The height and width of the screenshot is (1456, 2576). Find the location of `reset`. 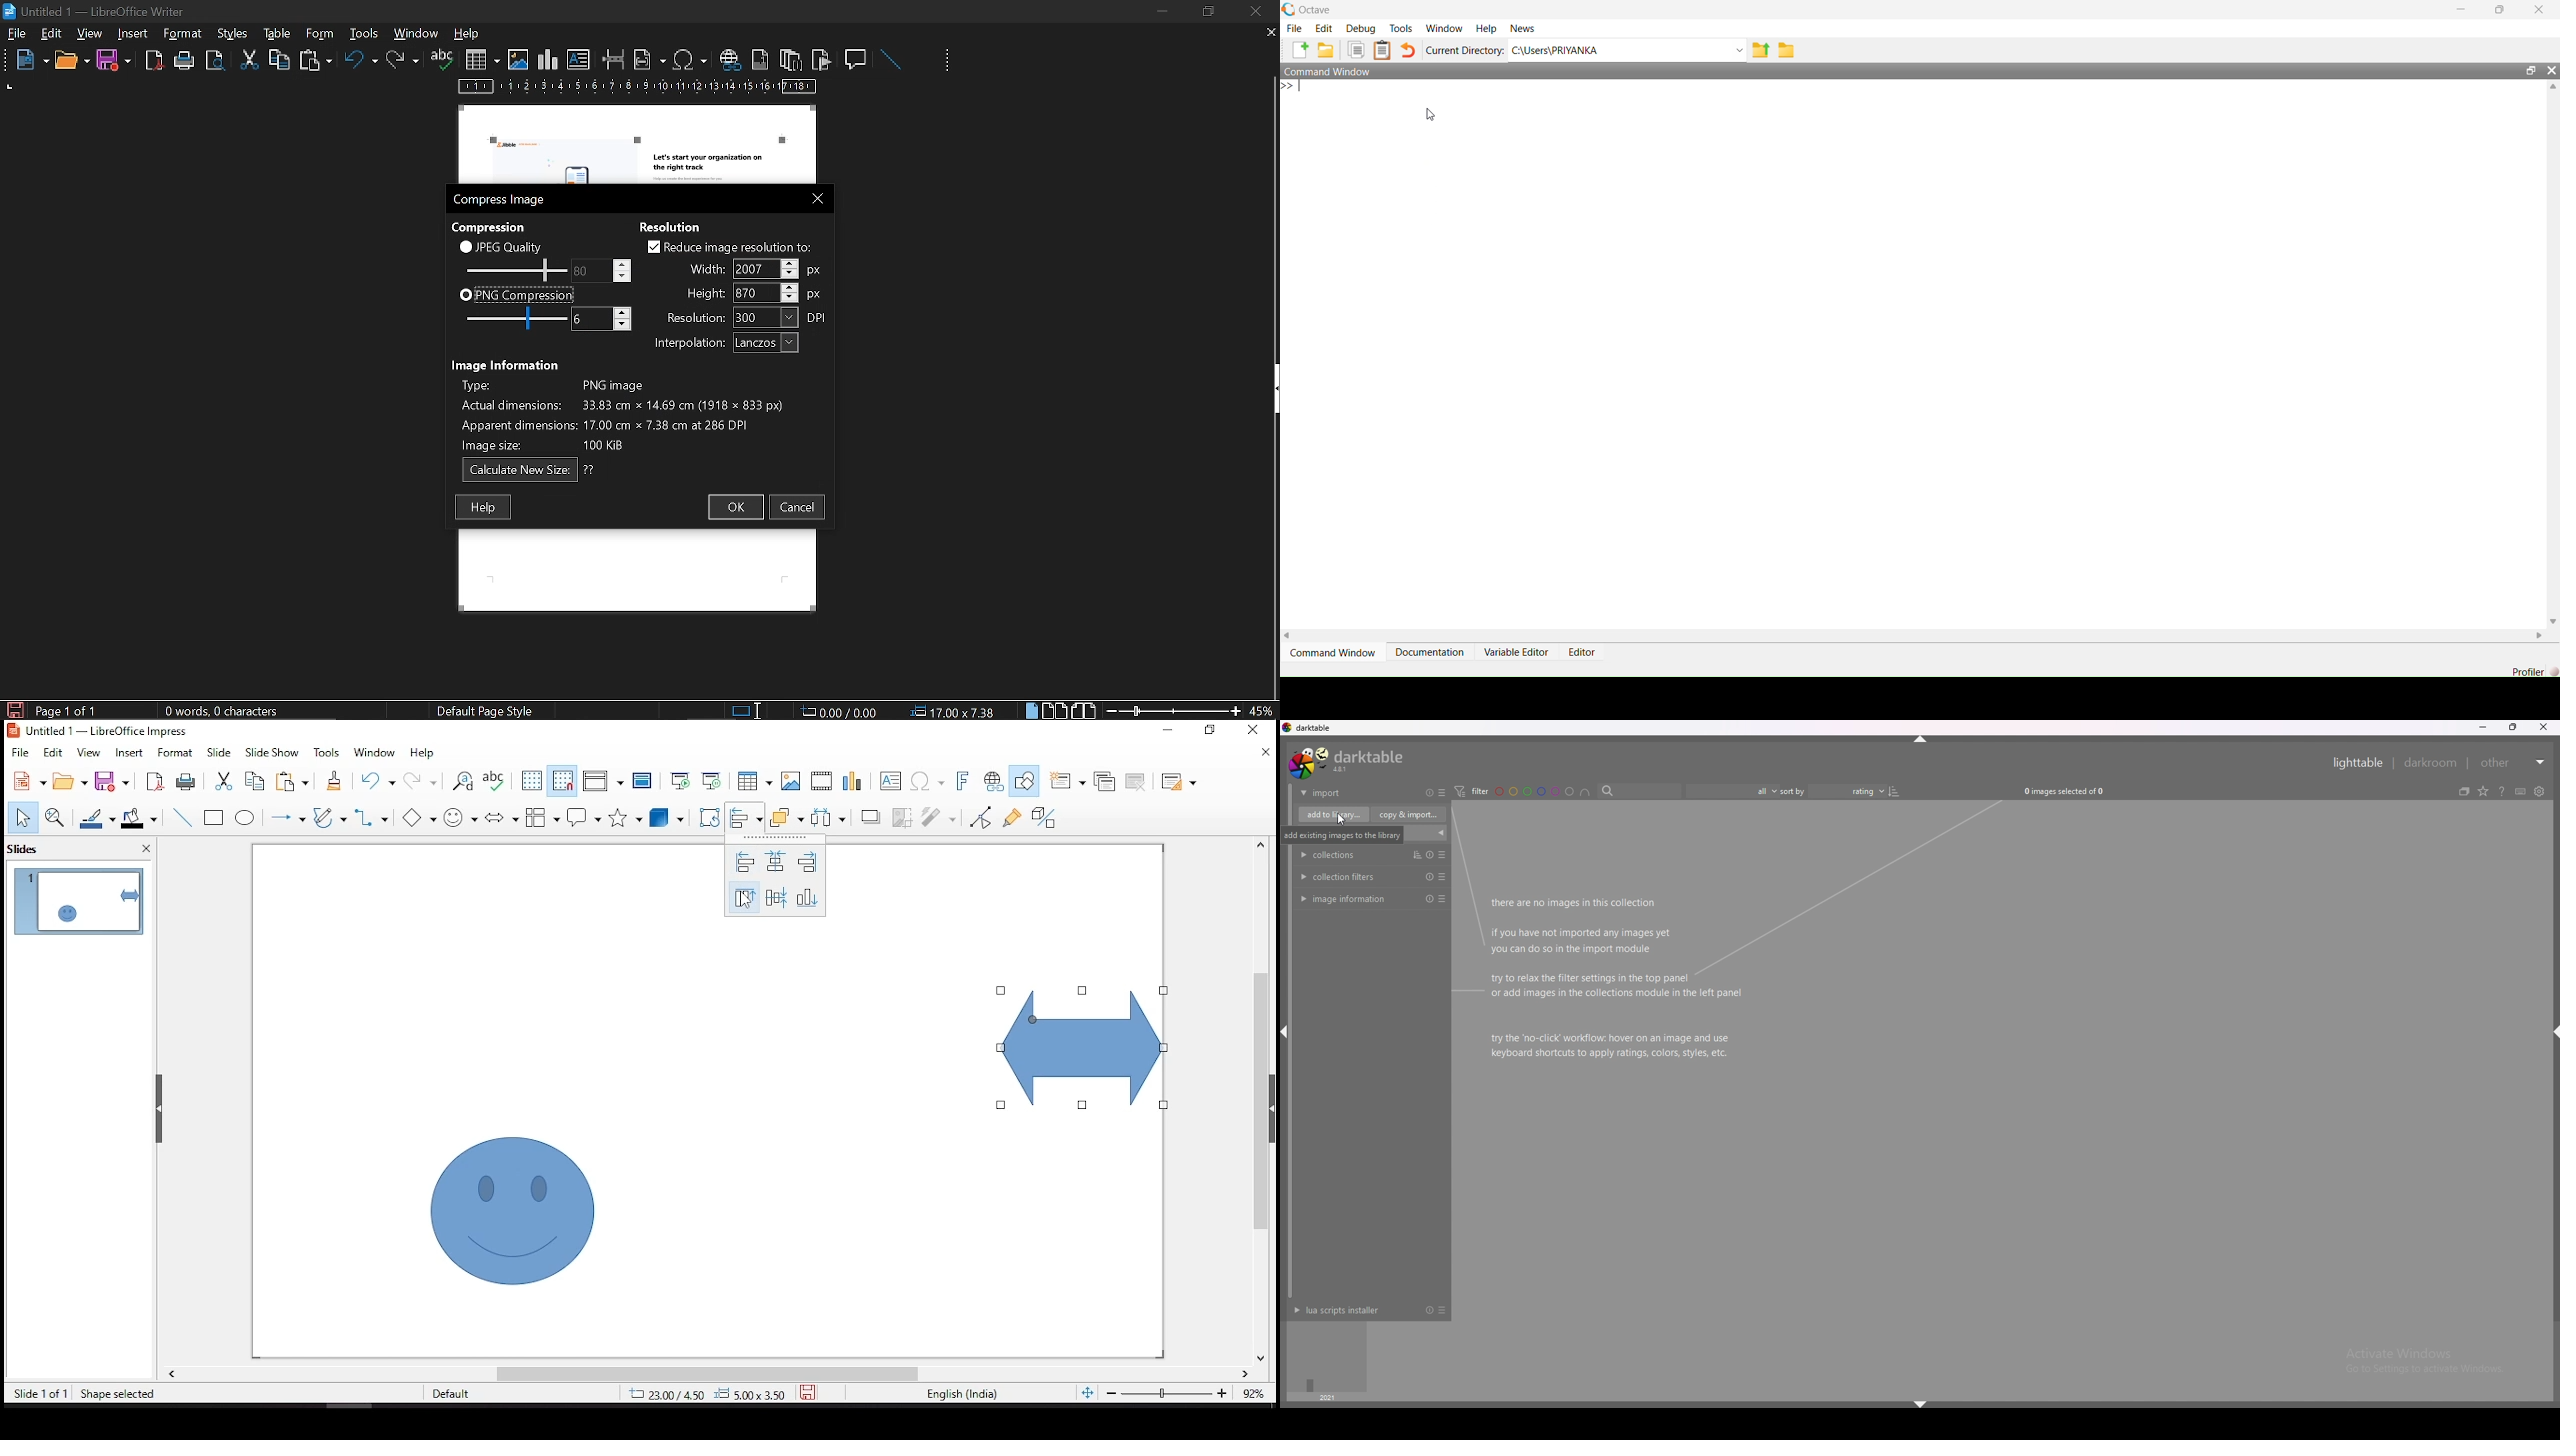

reset is located at coordinates (1427, 855).